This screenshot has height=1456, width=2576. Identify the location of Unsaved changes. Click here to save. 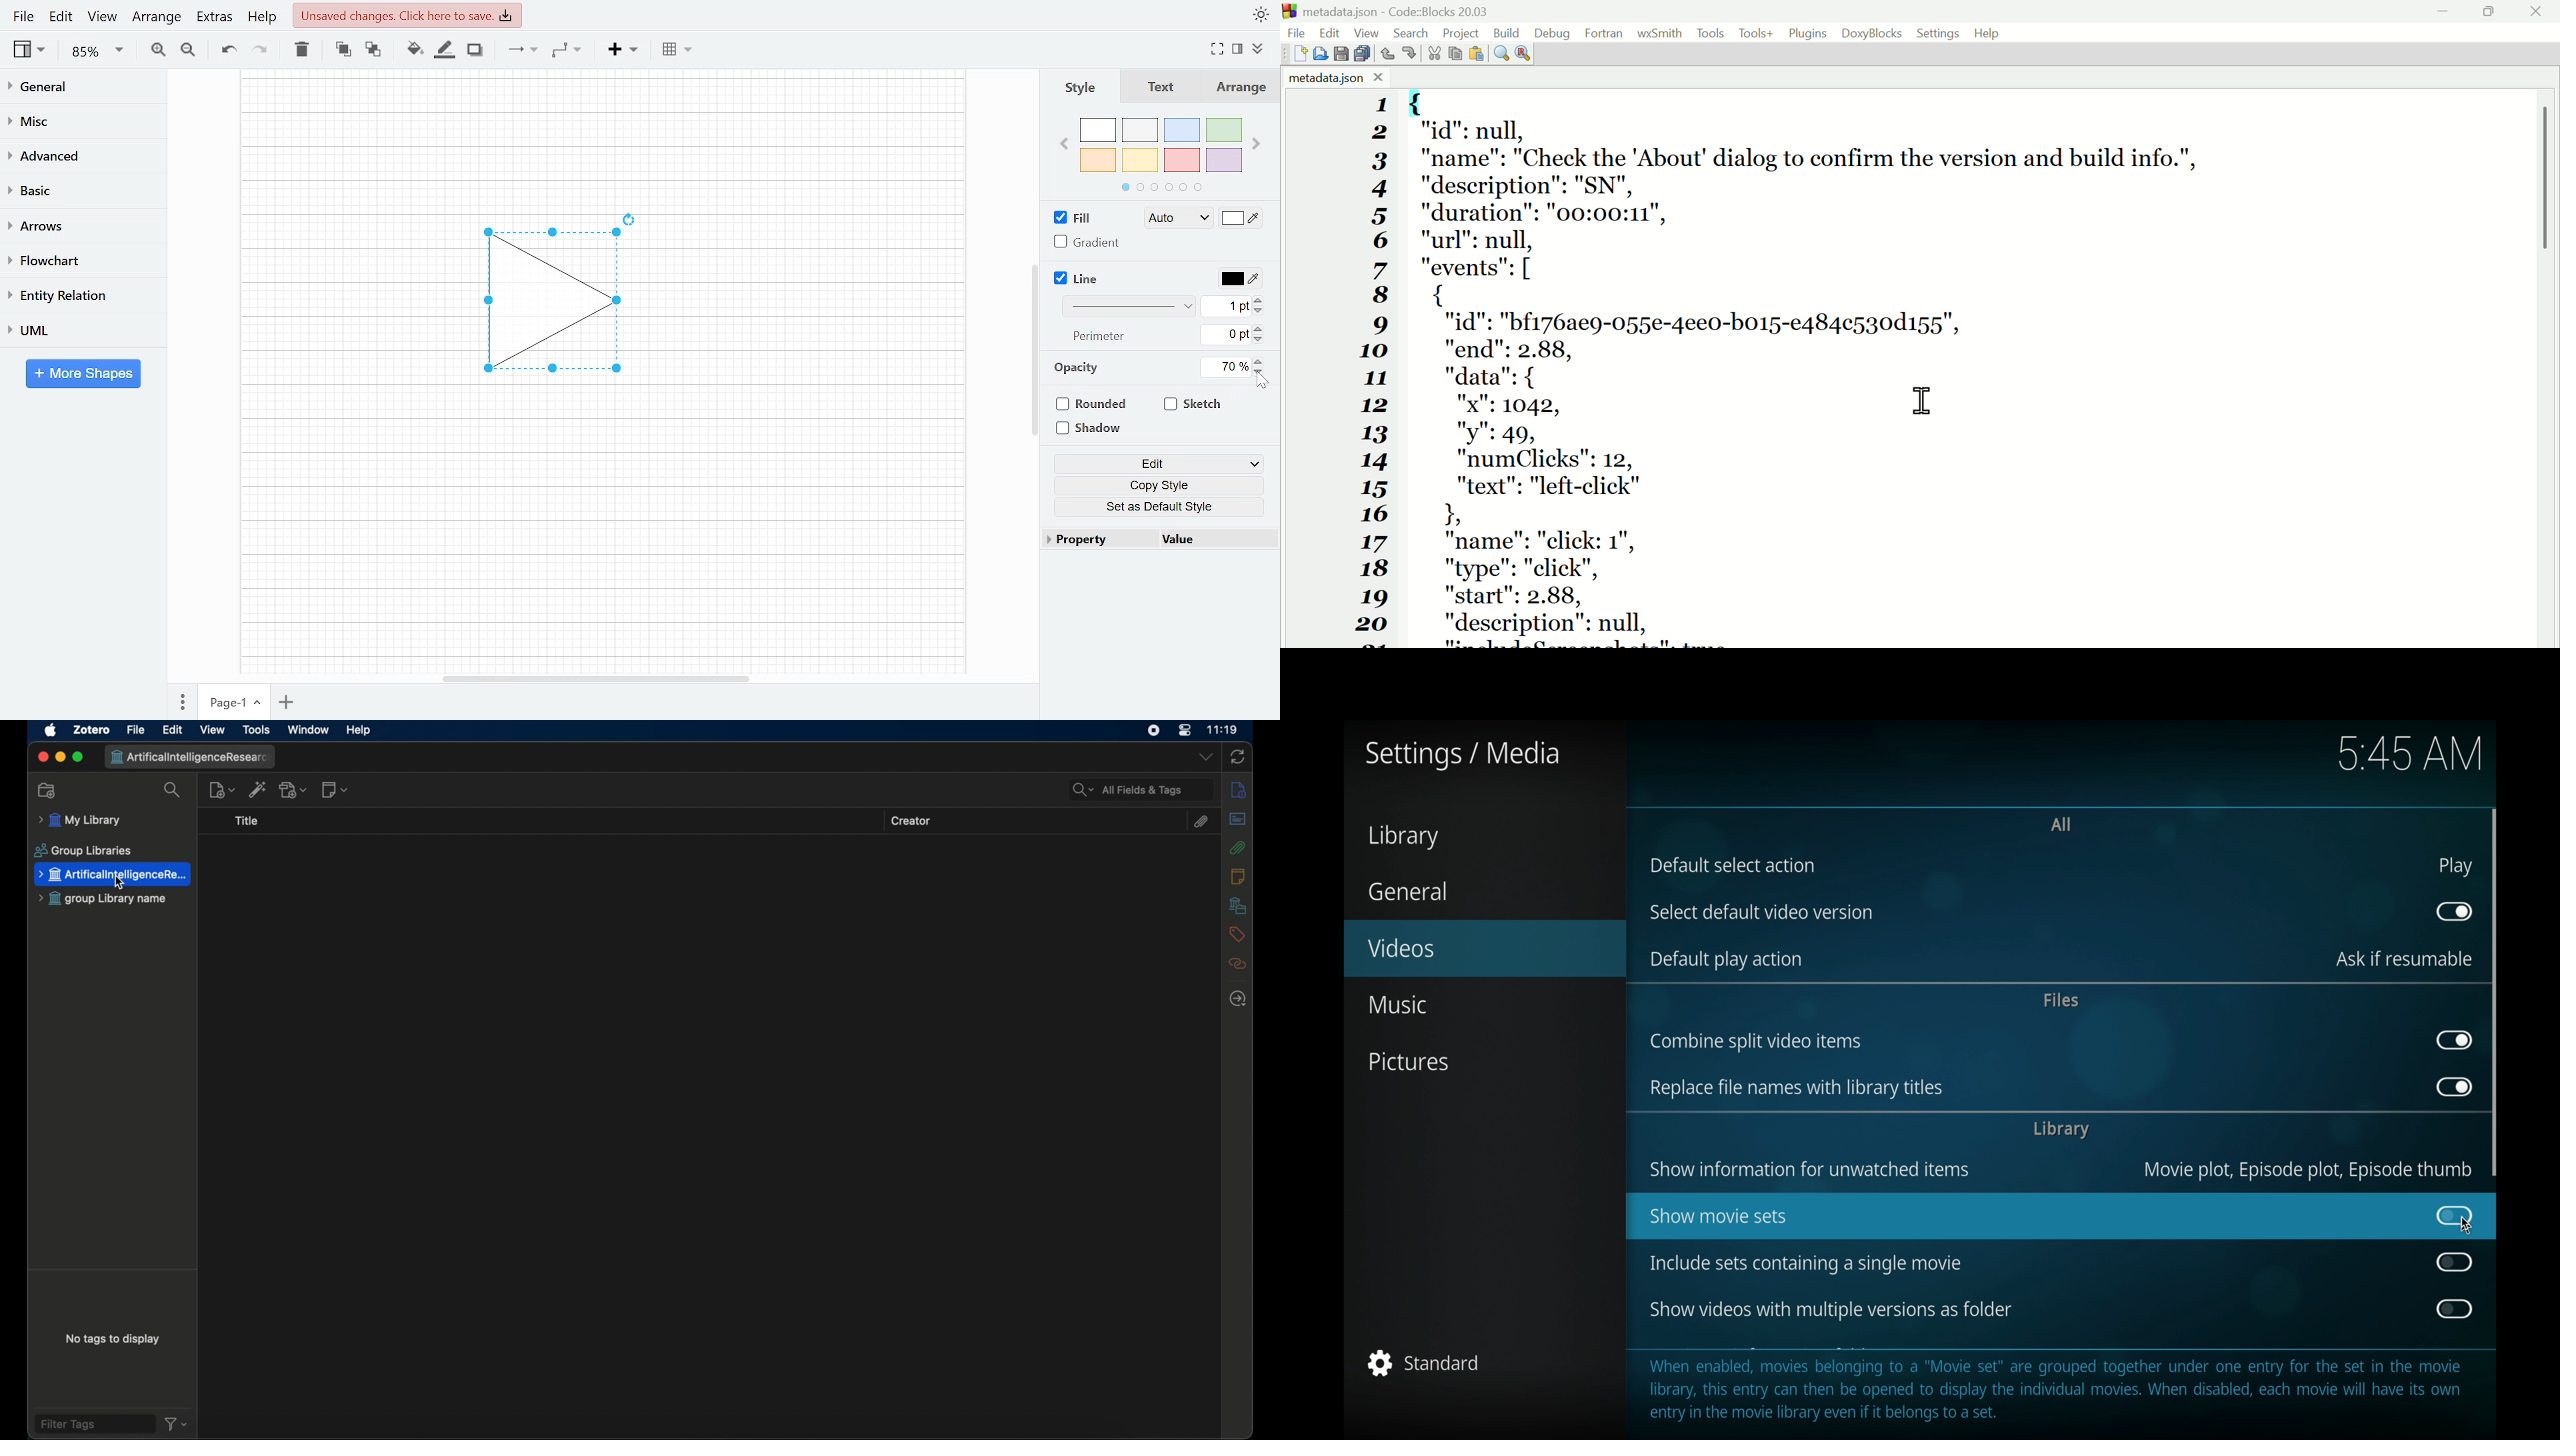
(410, 15).